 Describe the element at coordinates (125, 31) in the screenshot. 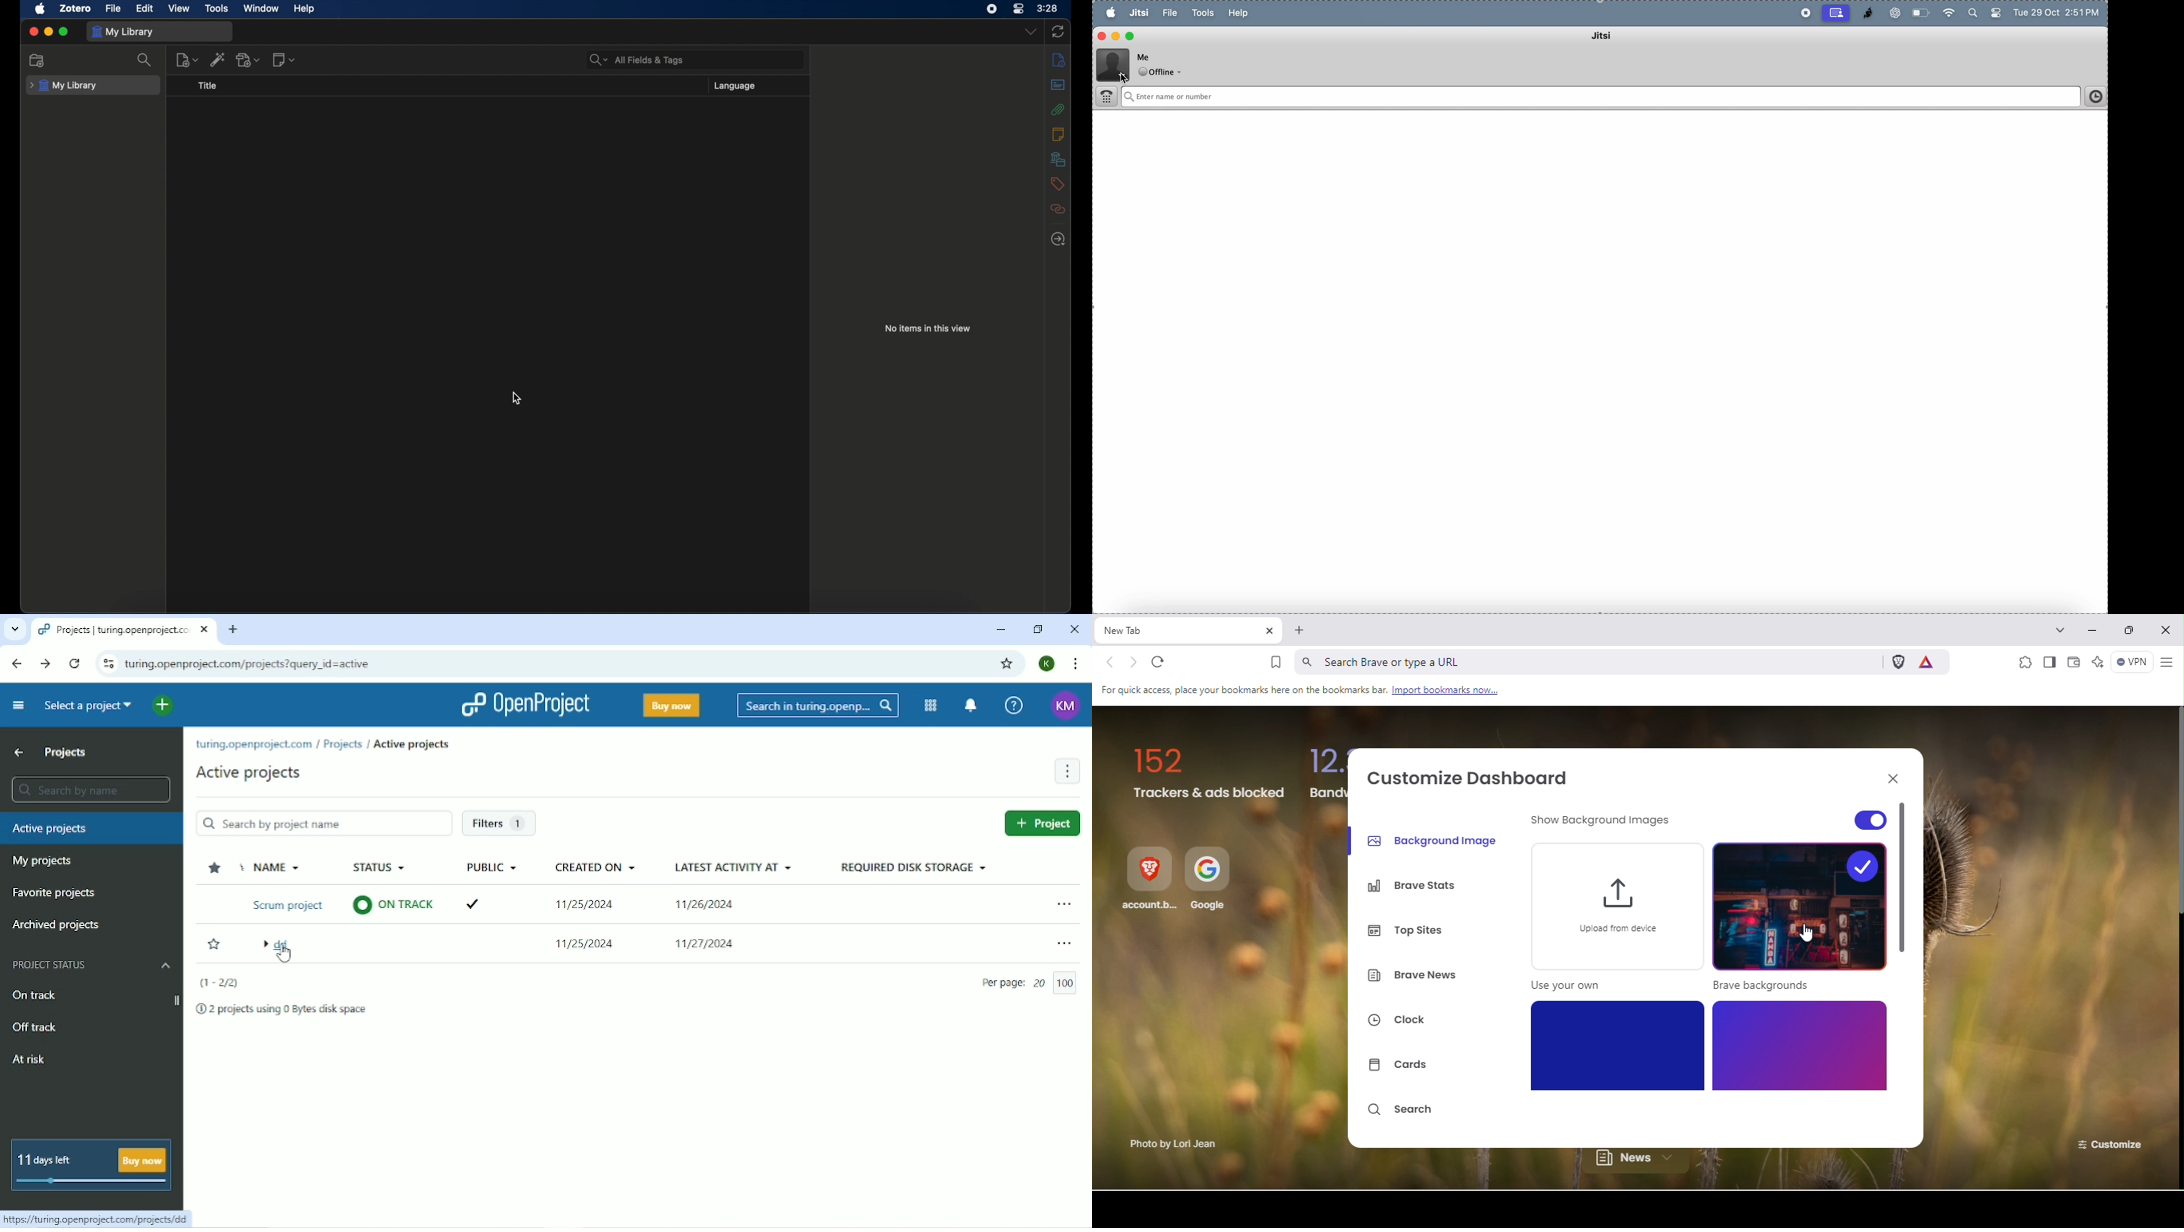

I see `my library` at that location.